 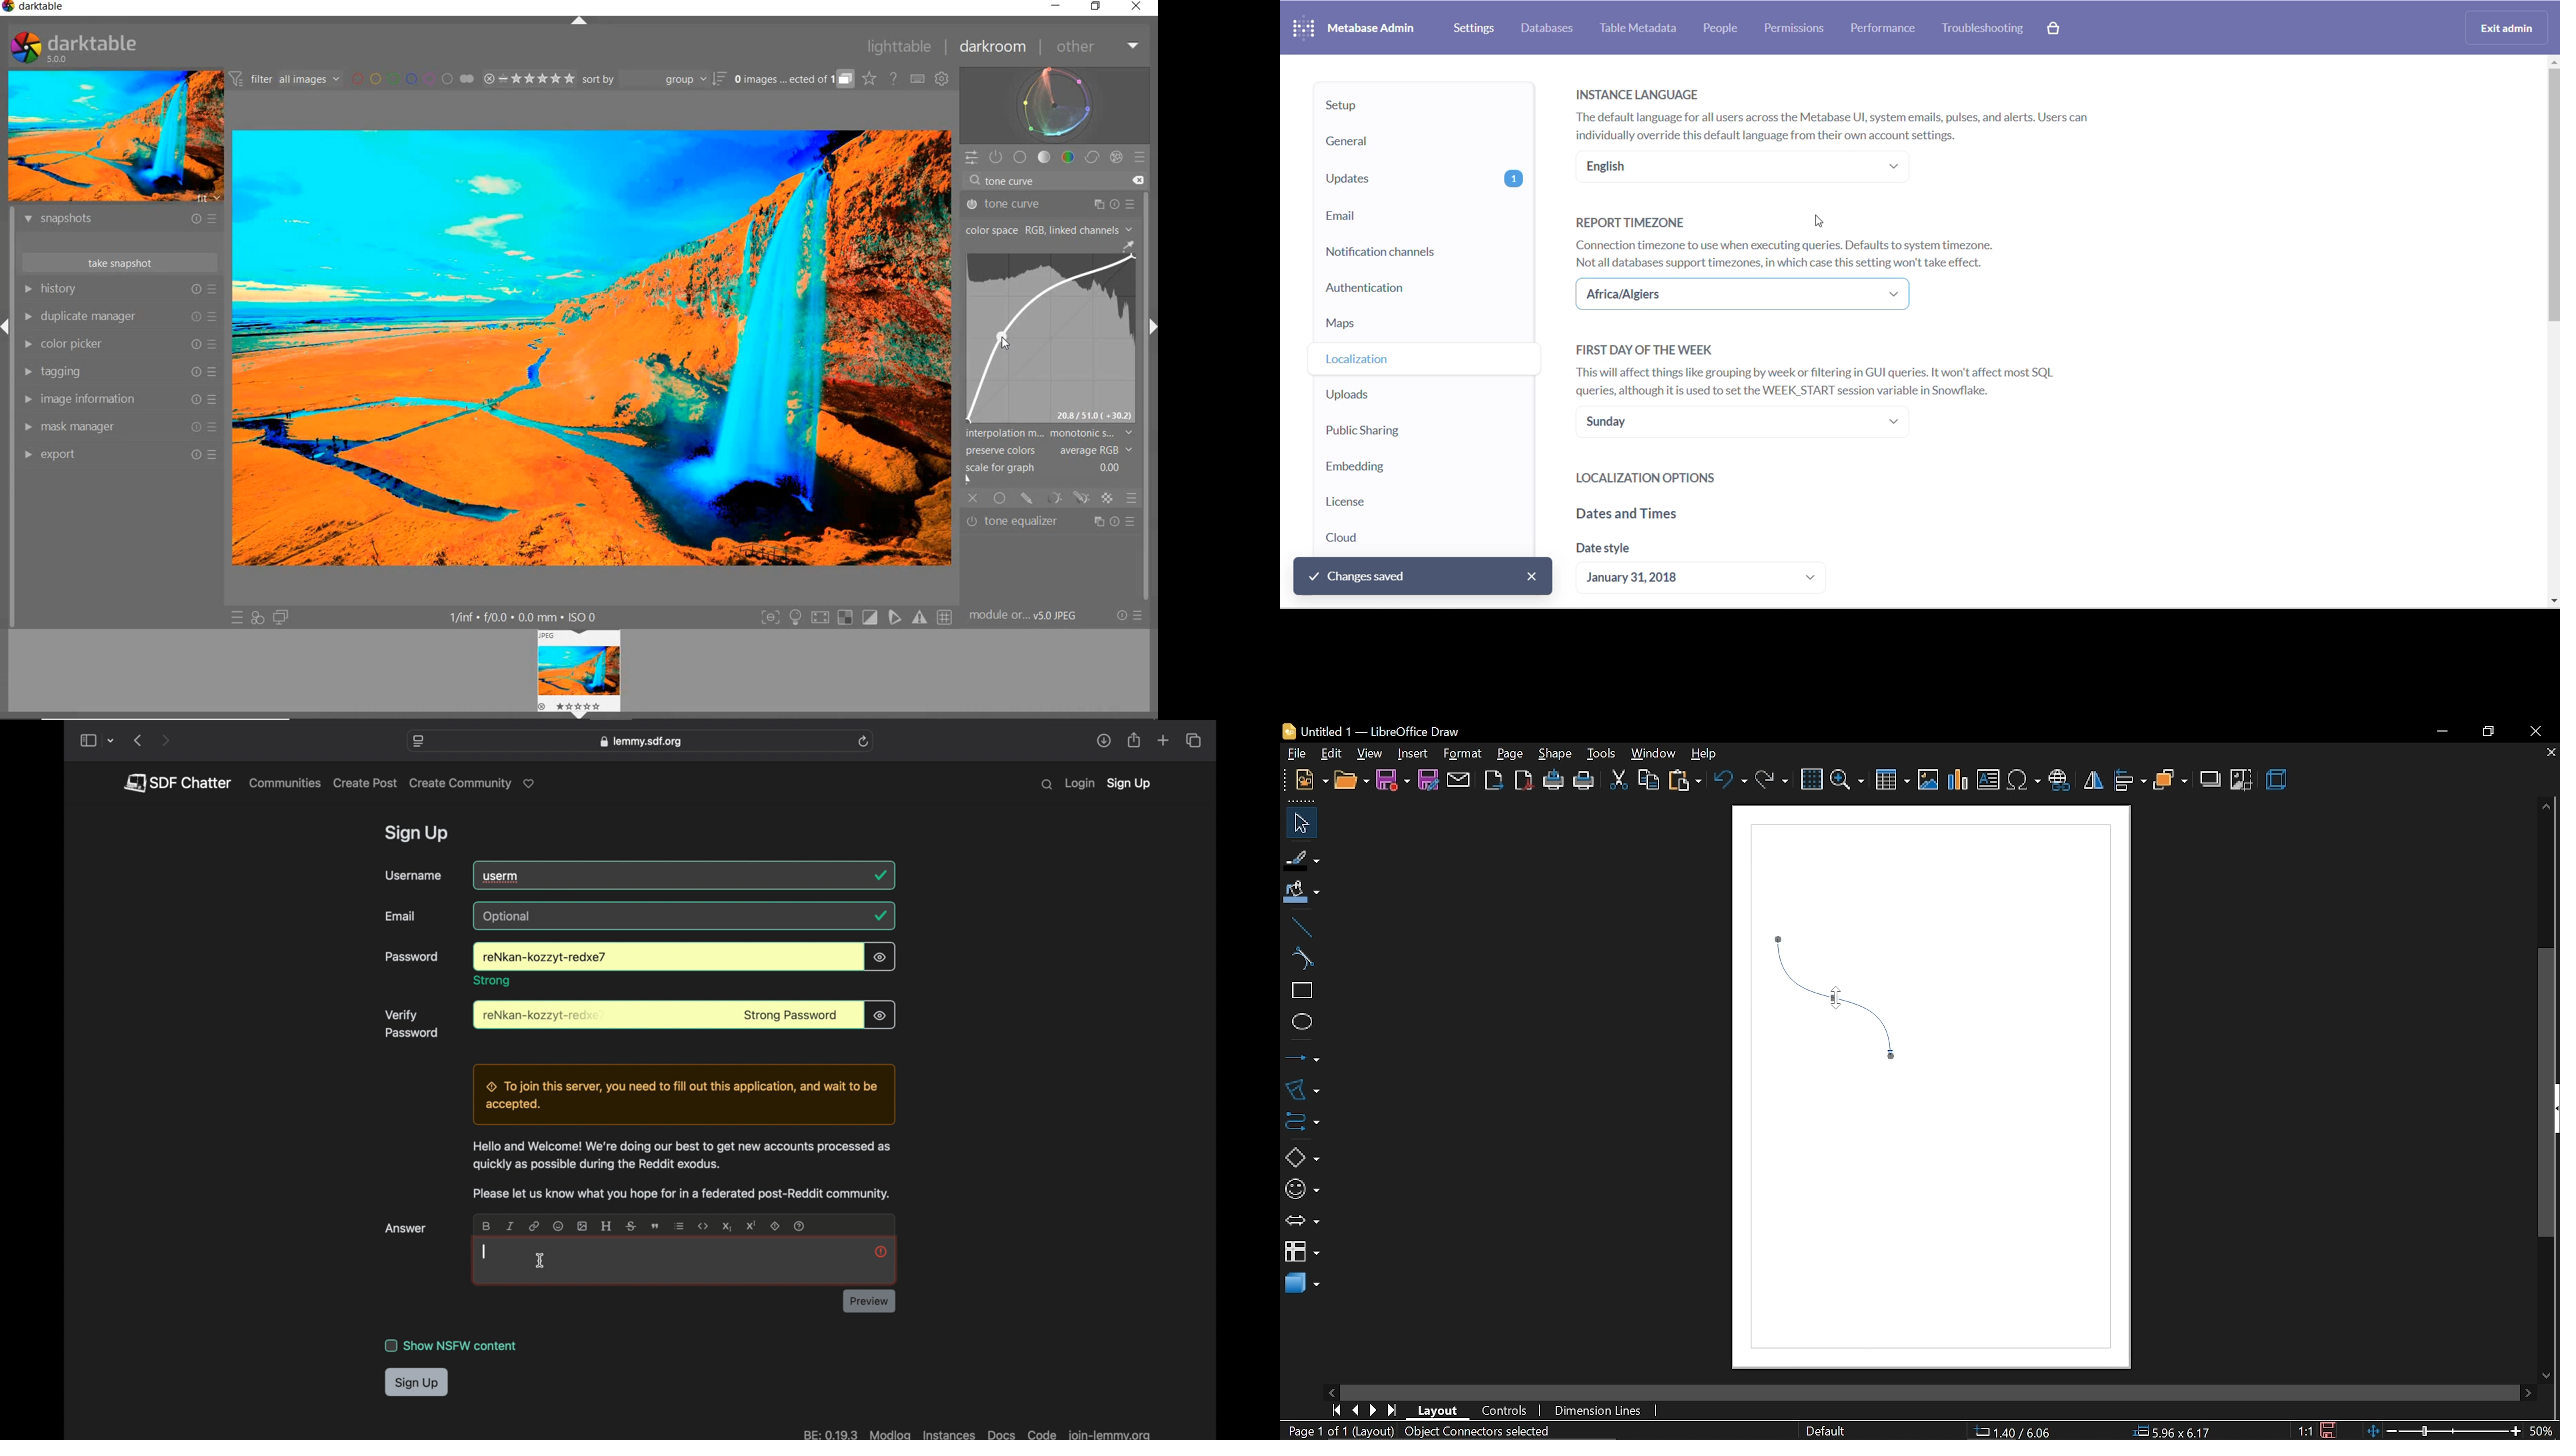 What do you see at coordinates (114, 137) in the screenshot?
I see `IMAGE PREVIEW` at bounding box center [114, 137].